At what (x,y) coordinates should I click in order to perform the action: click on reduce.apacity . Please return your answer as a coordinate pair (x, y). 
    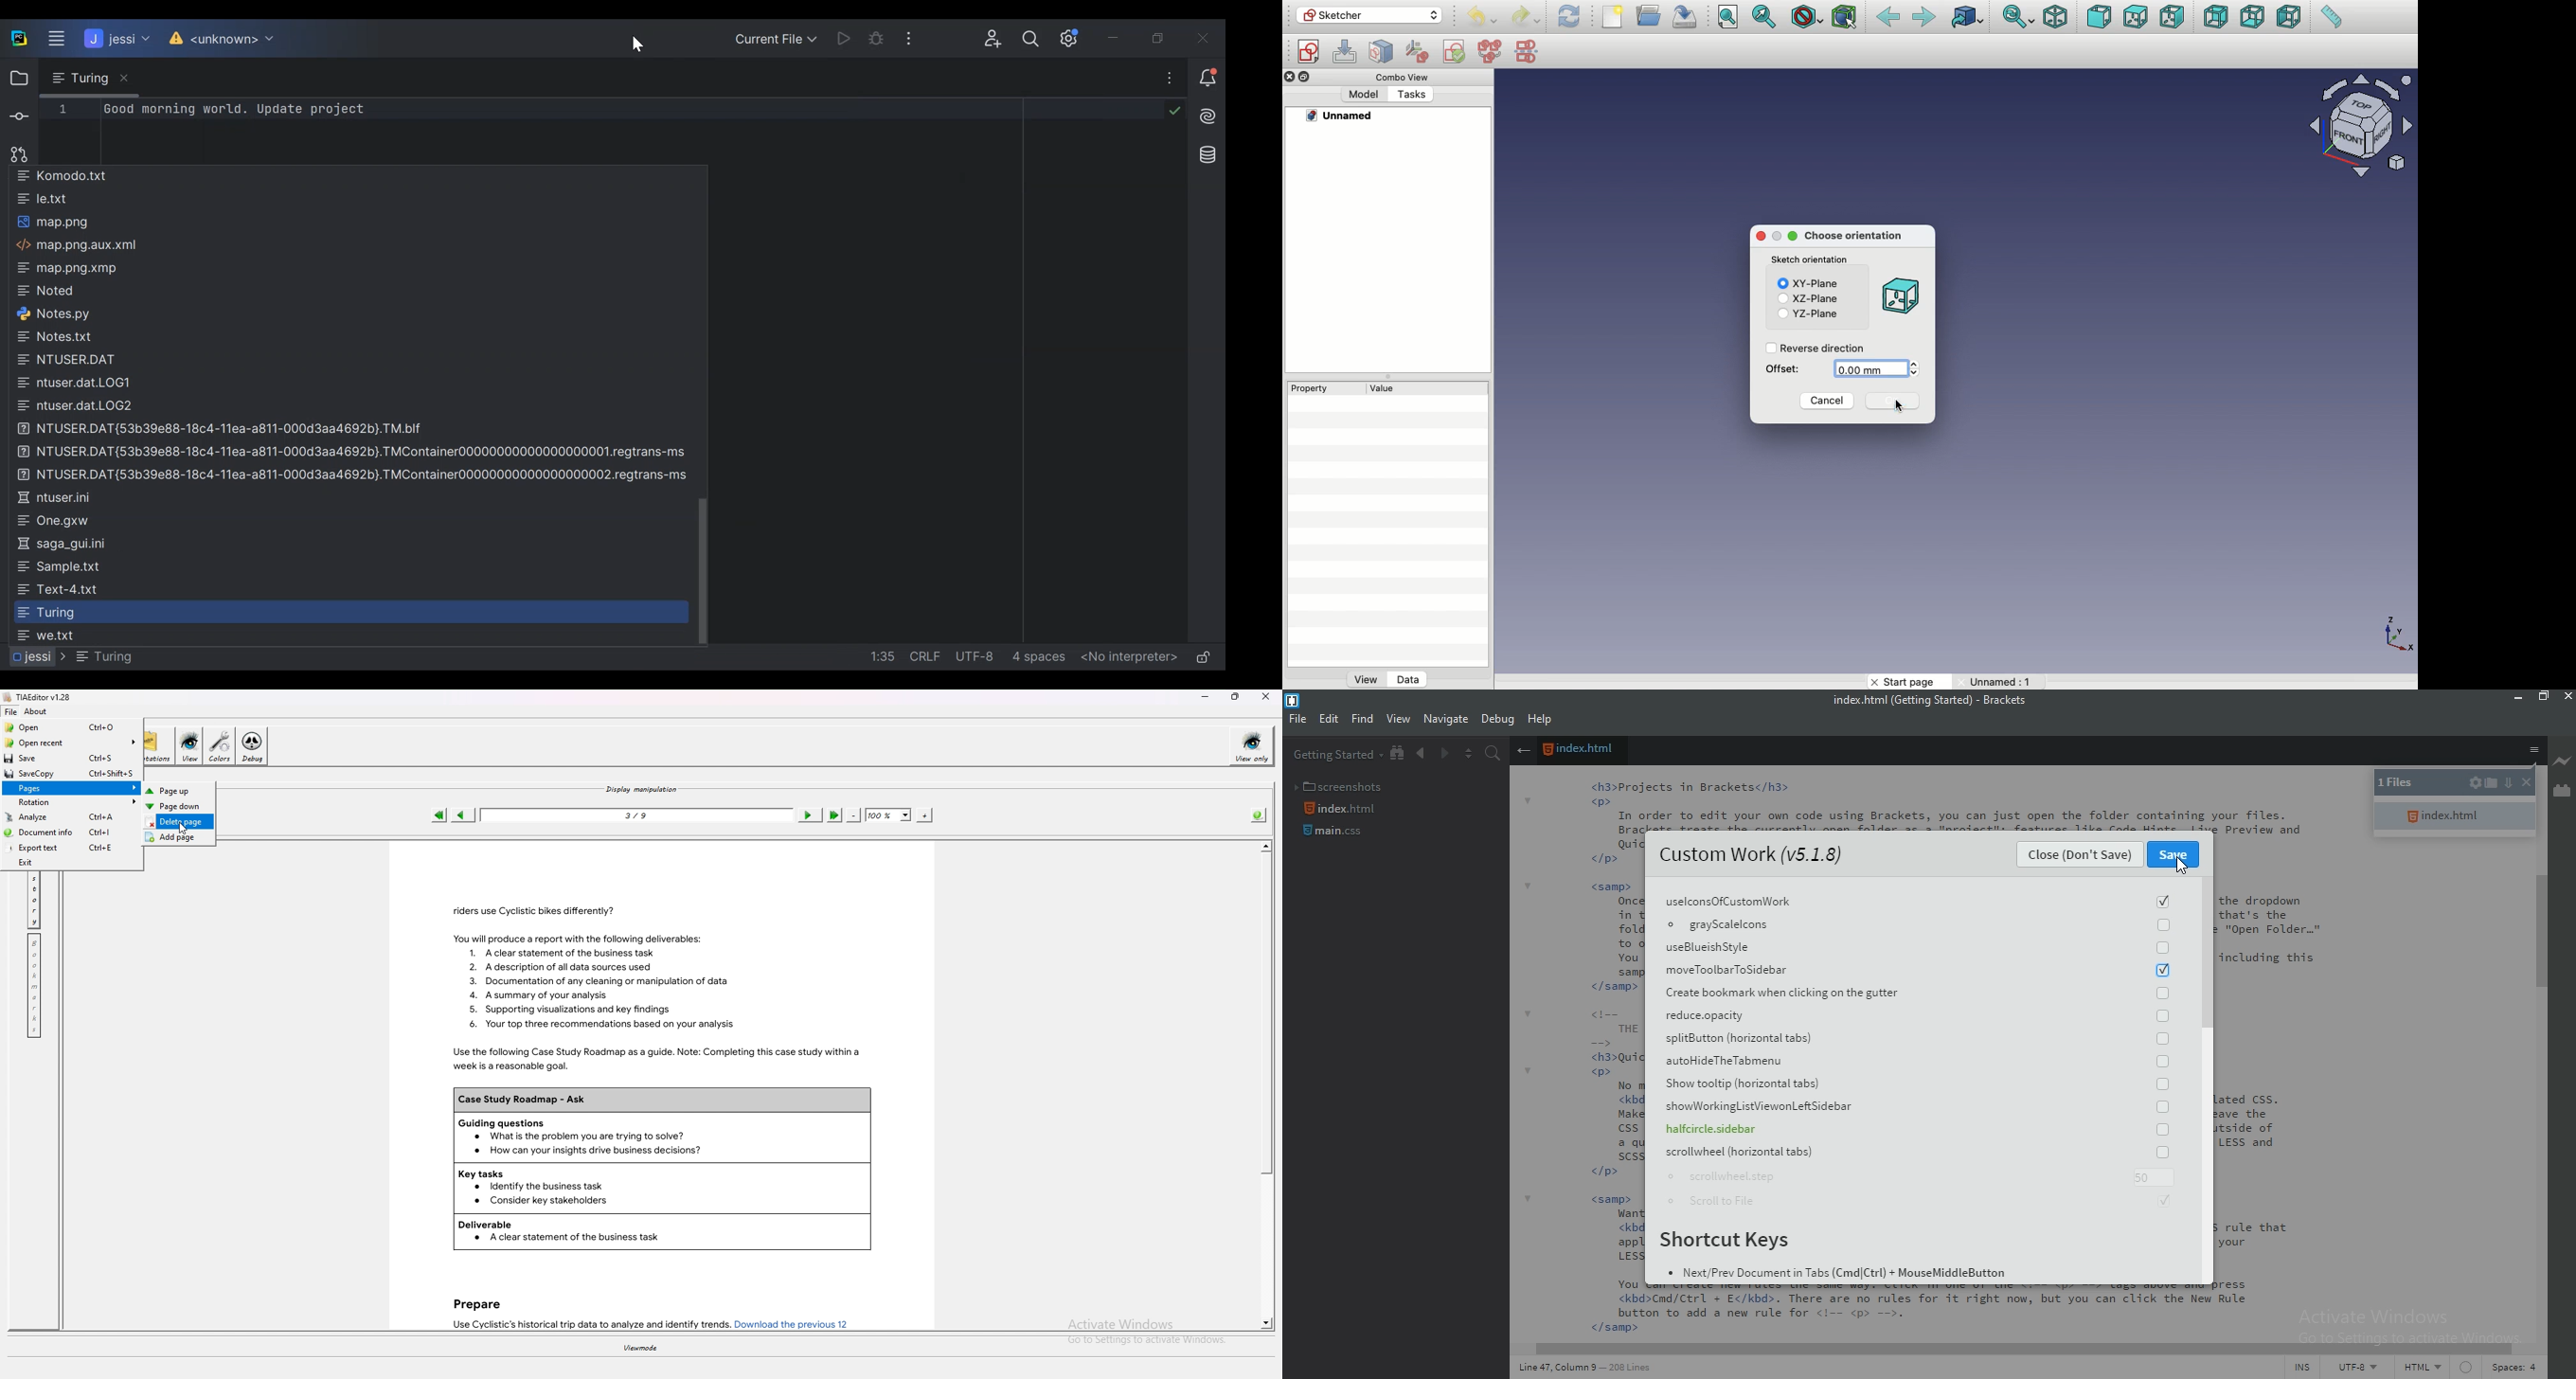
    Looking at the image, I should click on (1915, 1018).